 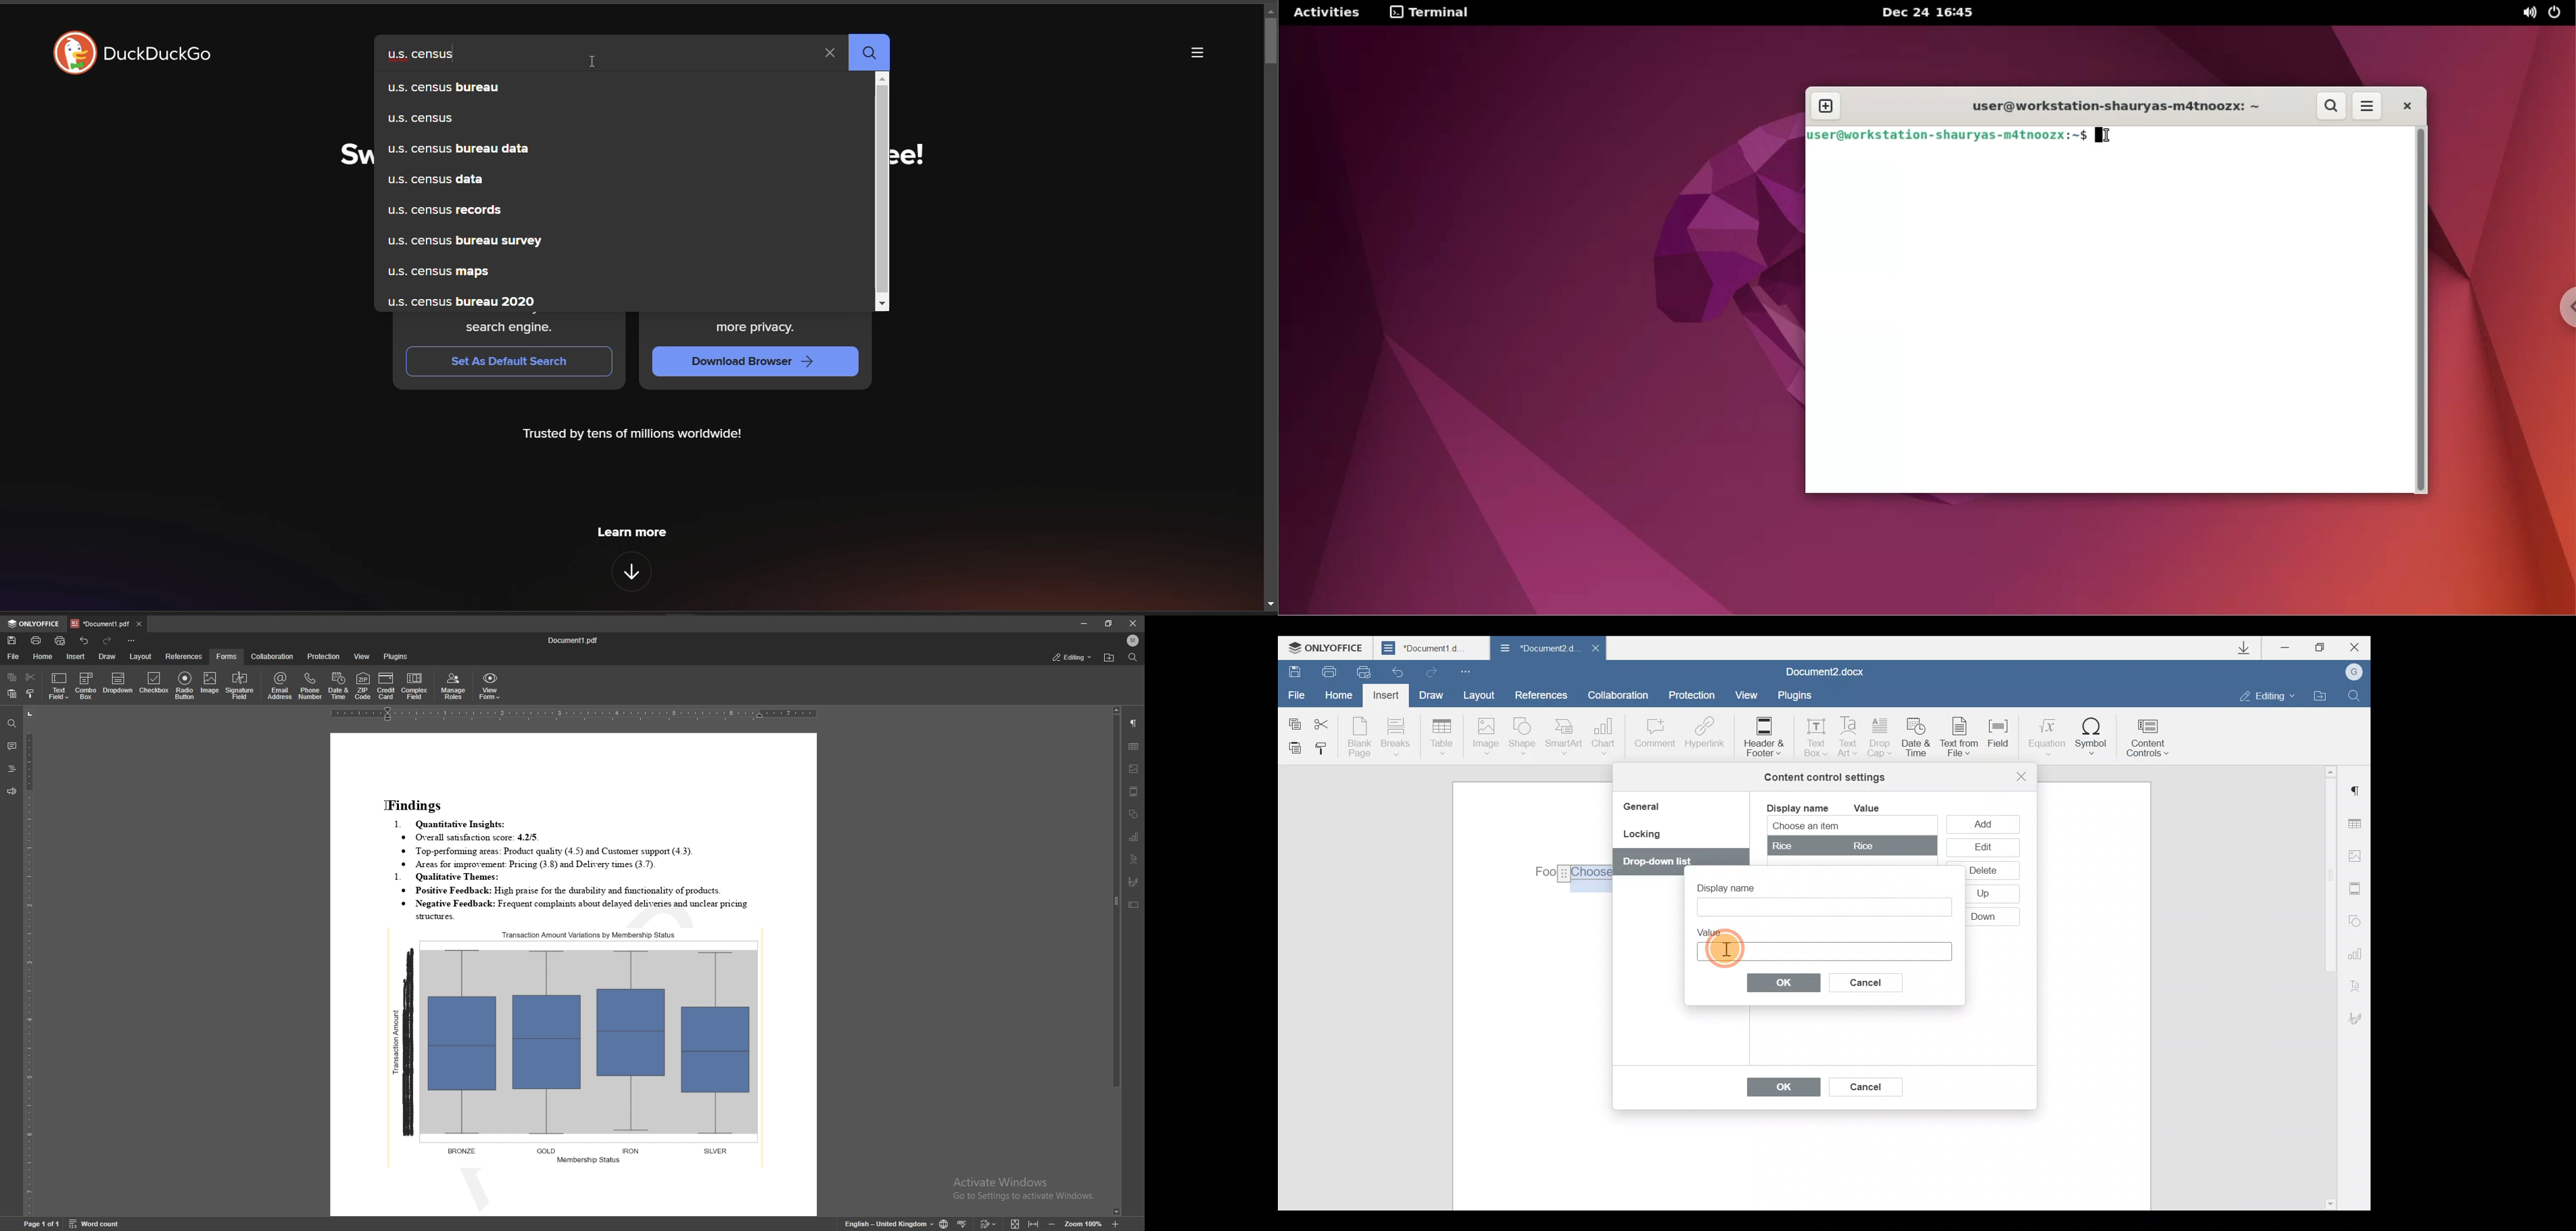 What do you see at coordinates (1115, 710) in the screenshot?
I see `scroll up` at bounding box center [1115, 710].